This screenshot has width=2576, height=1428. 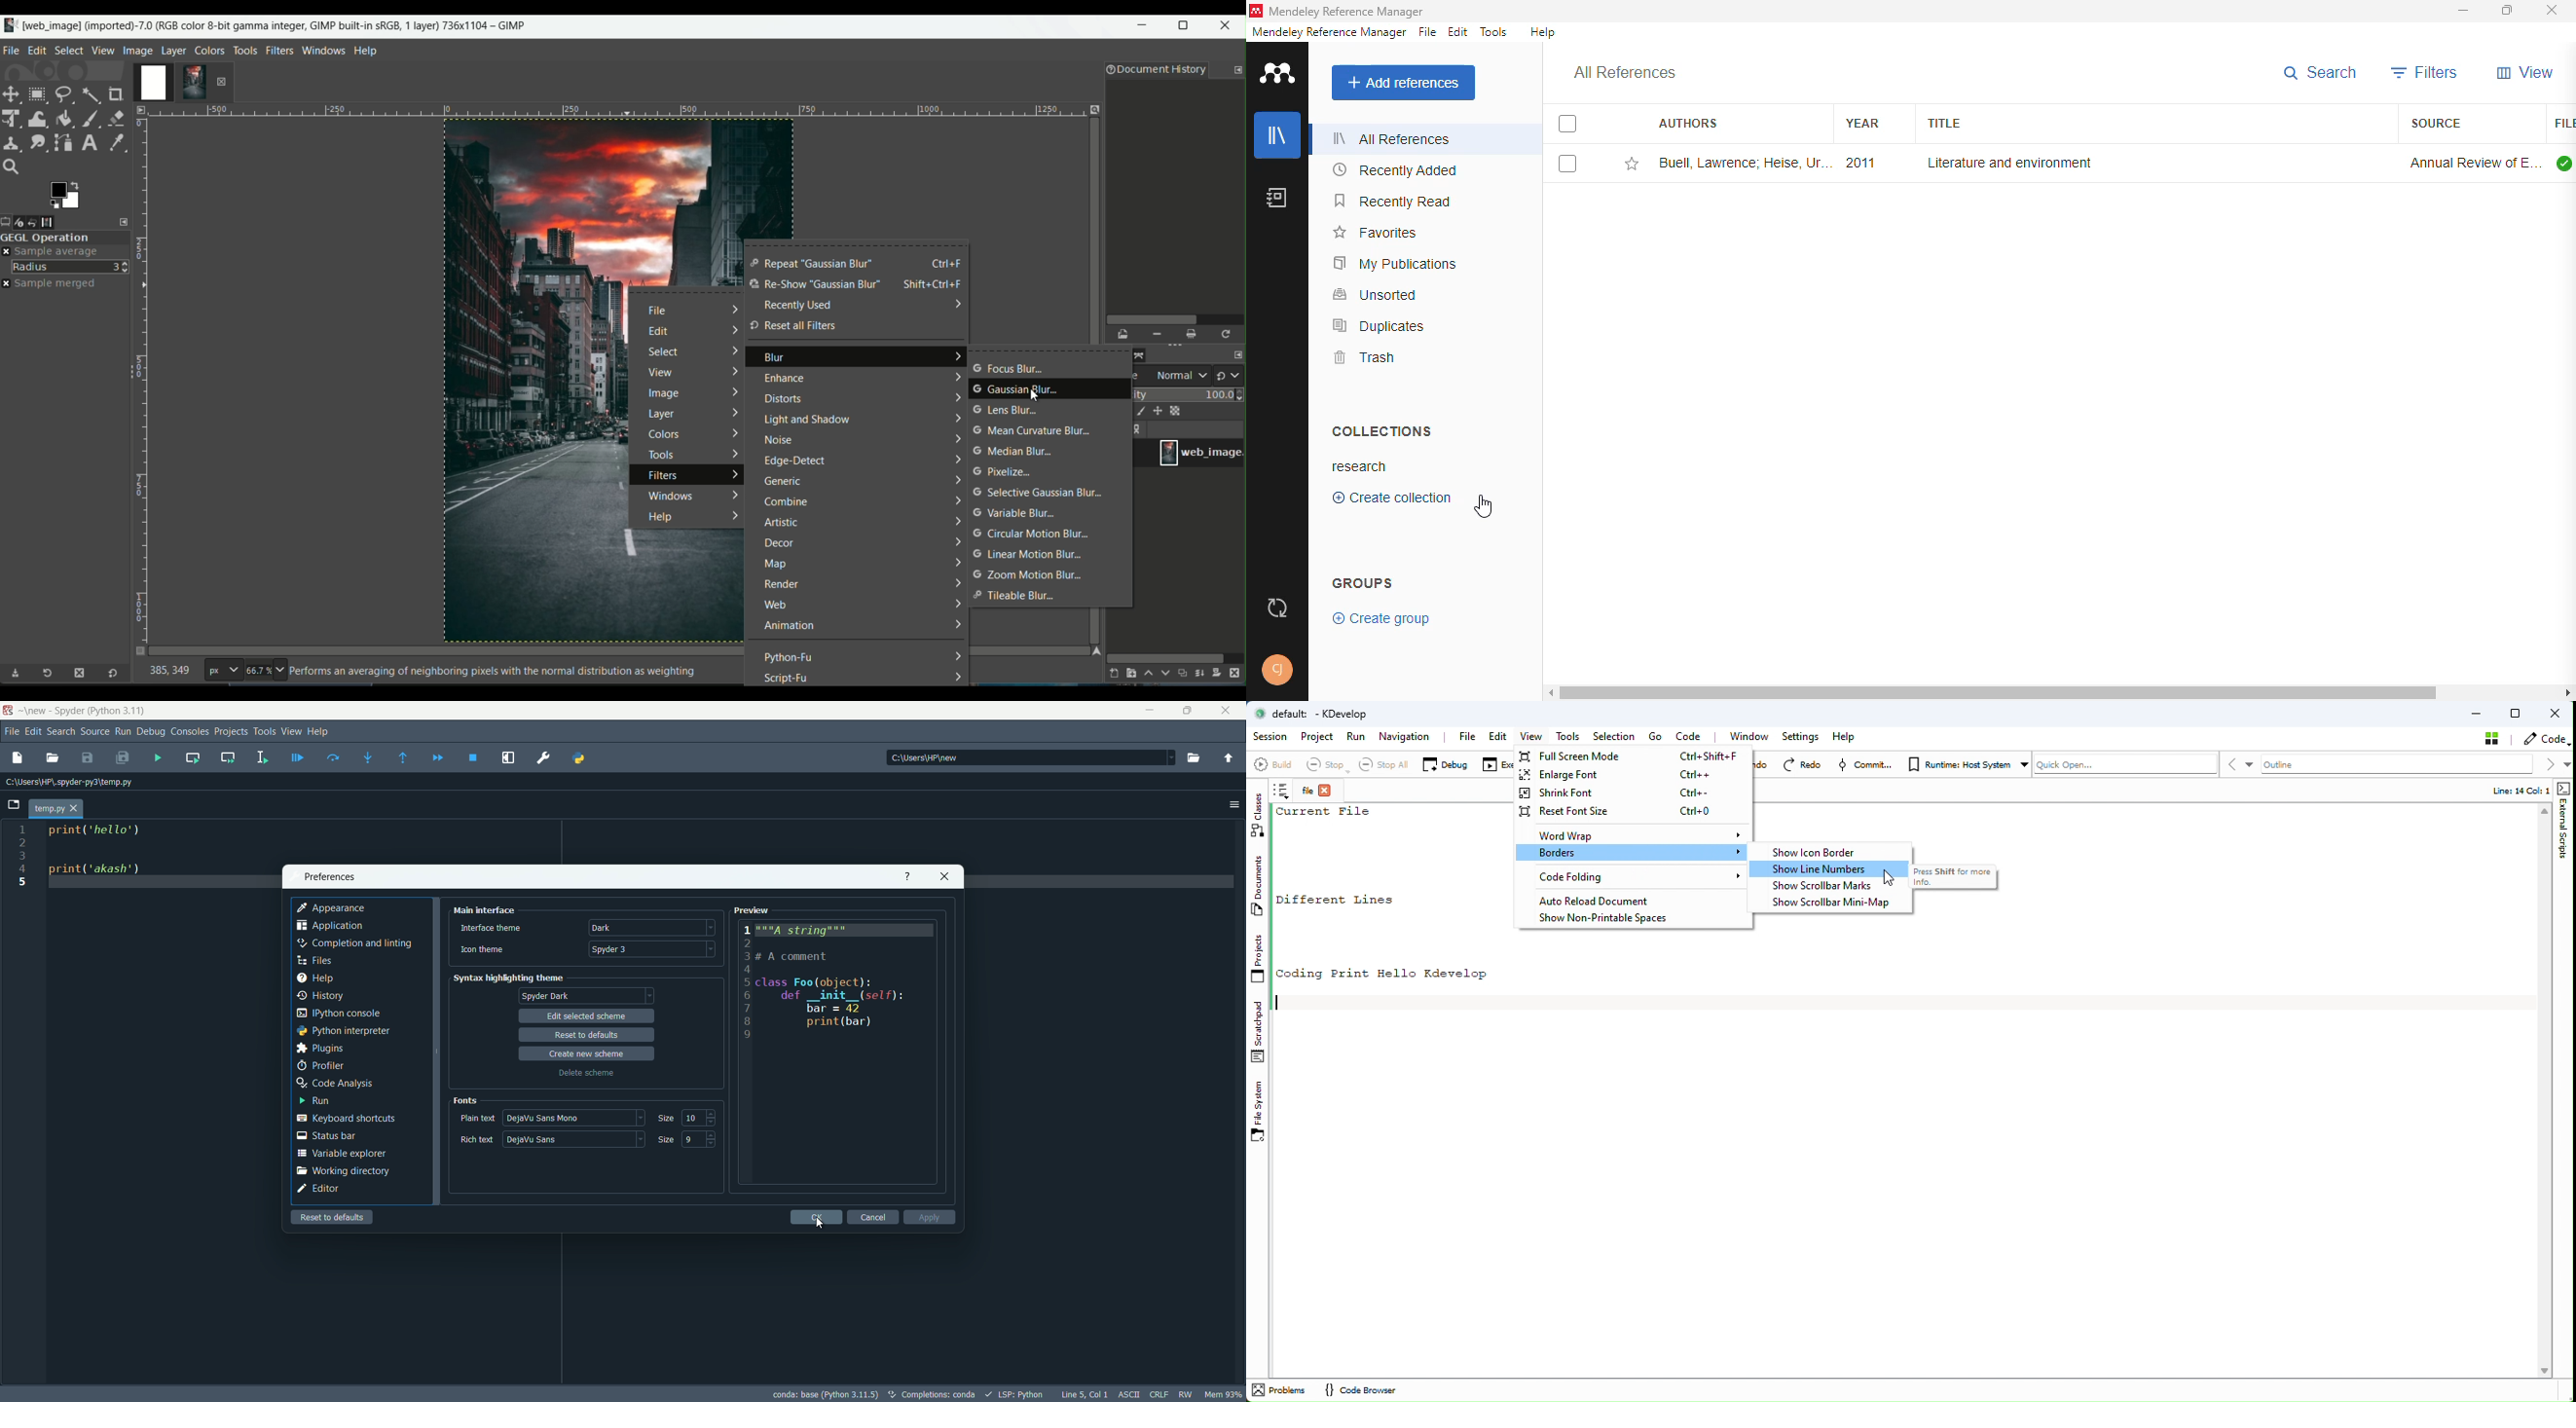 What do you see at coordinates (589, 1016) in the screenshot?
I see `edit selected theme` at bounding box center [589, 1016].